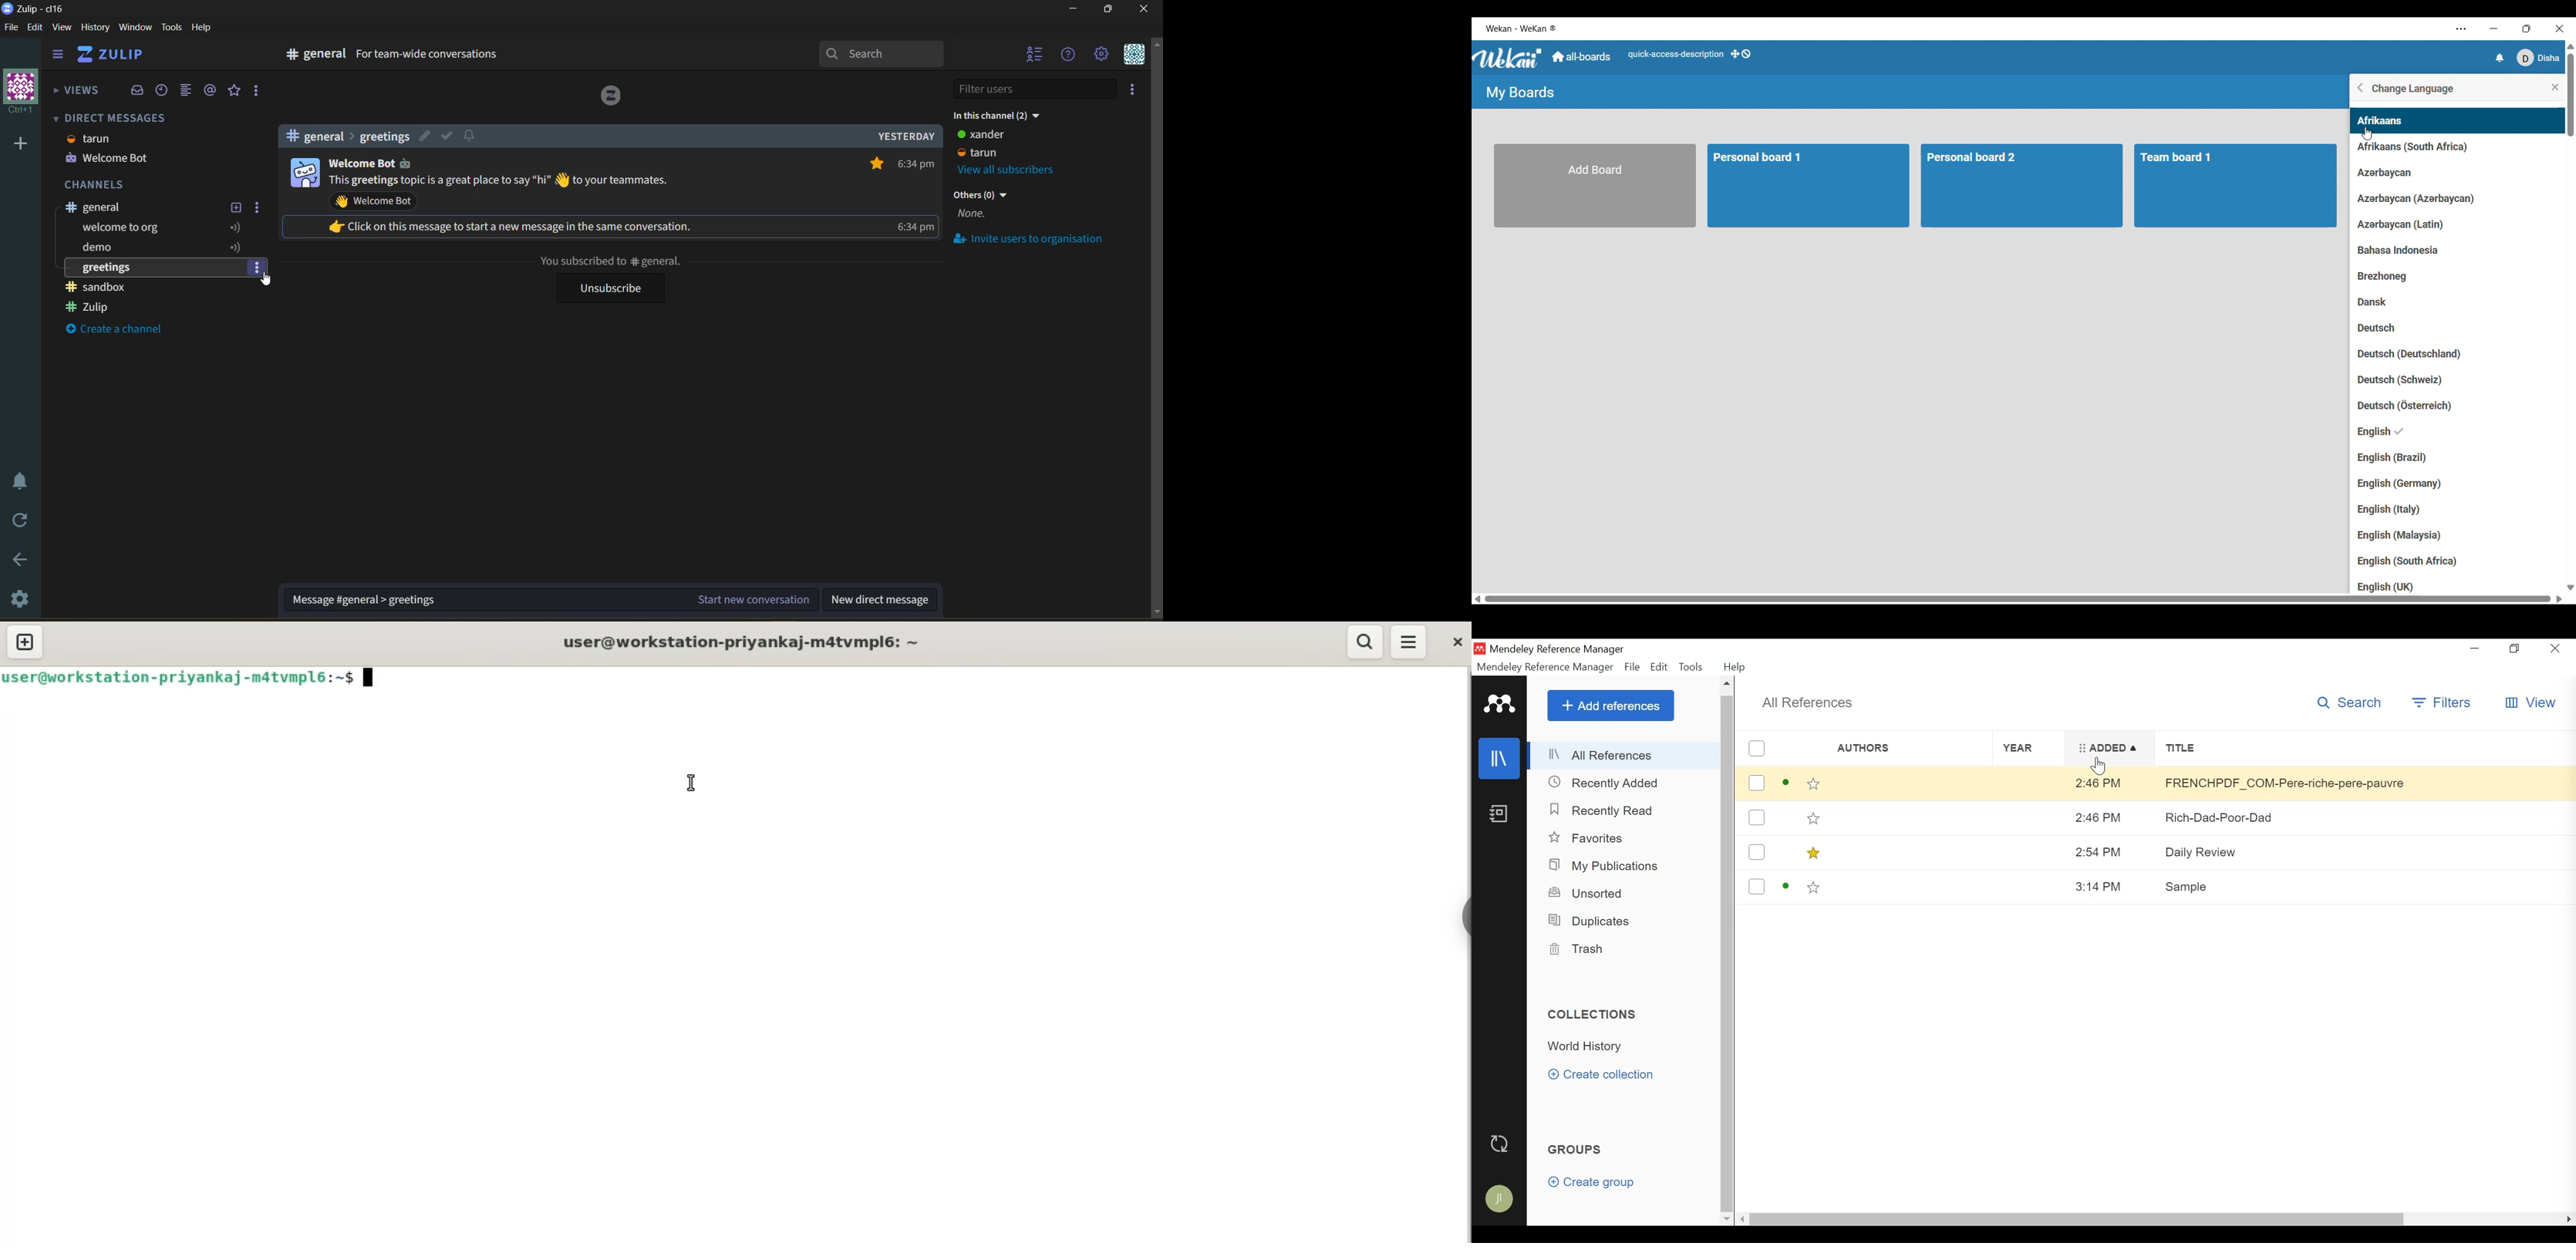 This screenshot has width=2576, height=1260. I want to click on File, so click(1632, 667).